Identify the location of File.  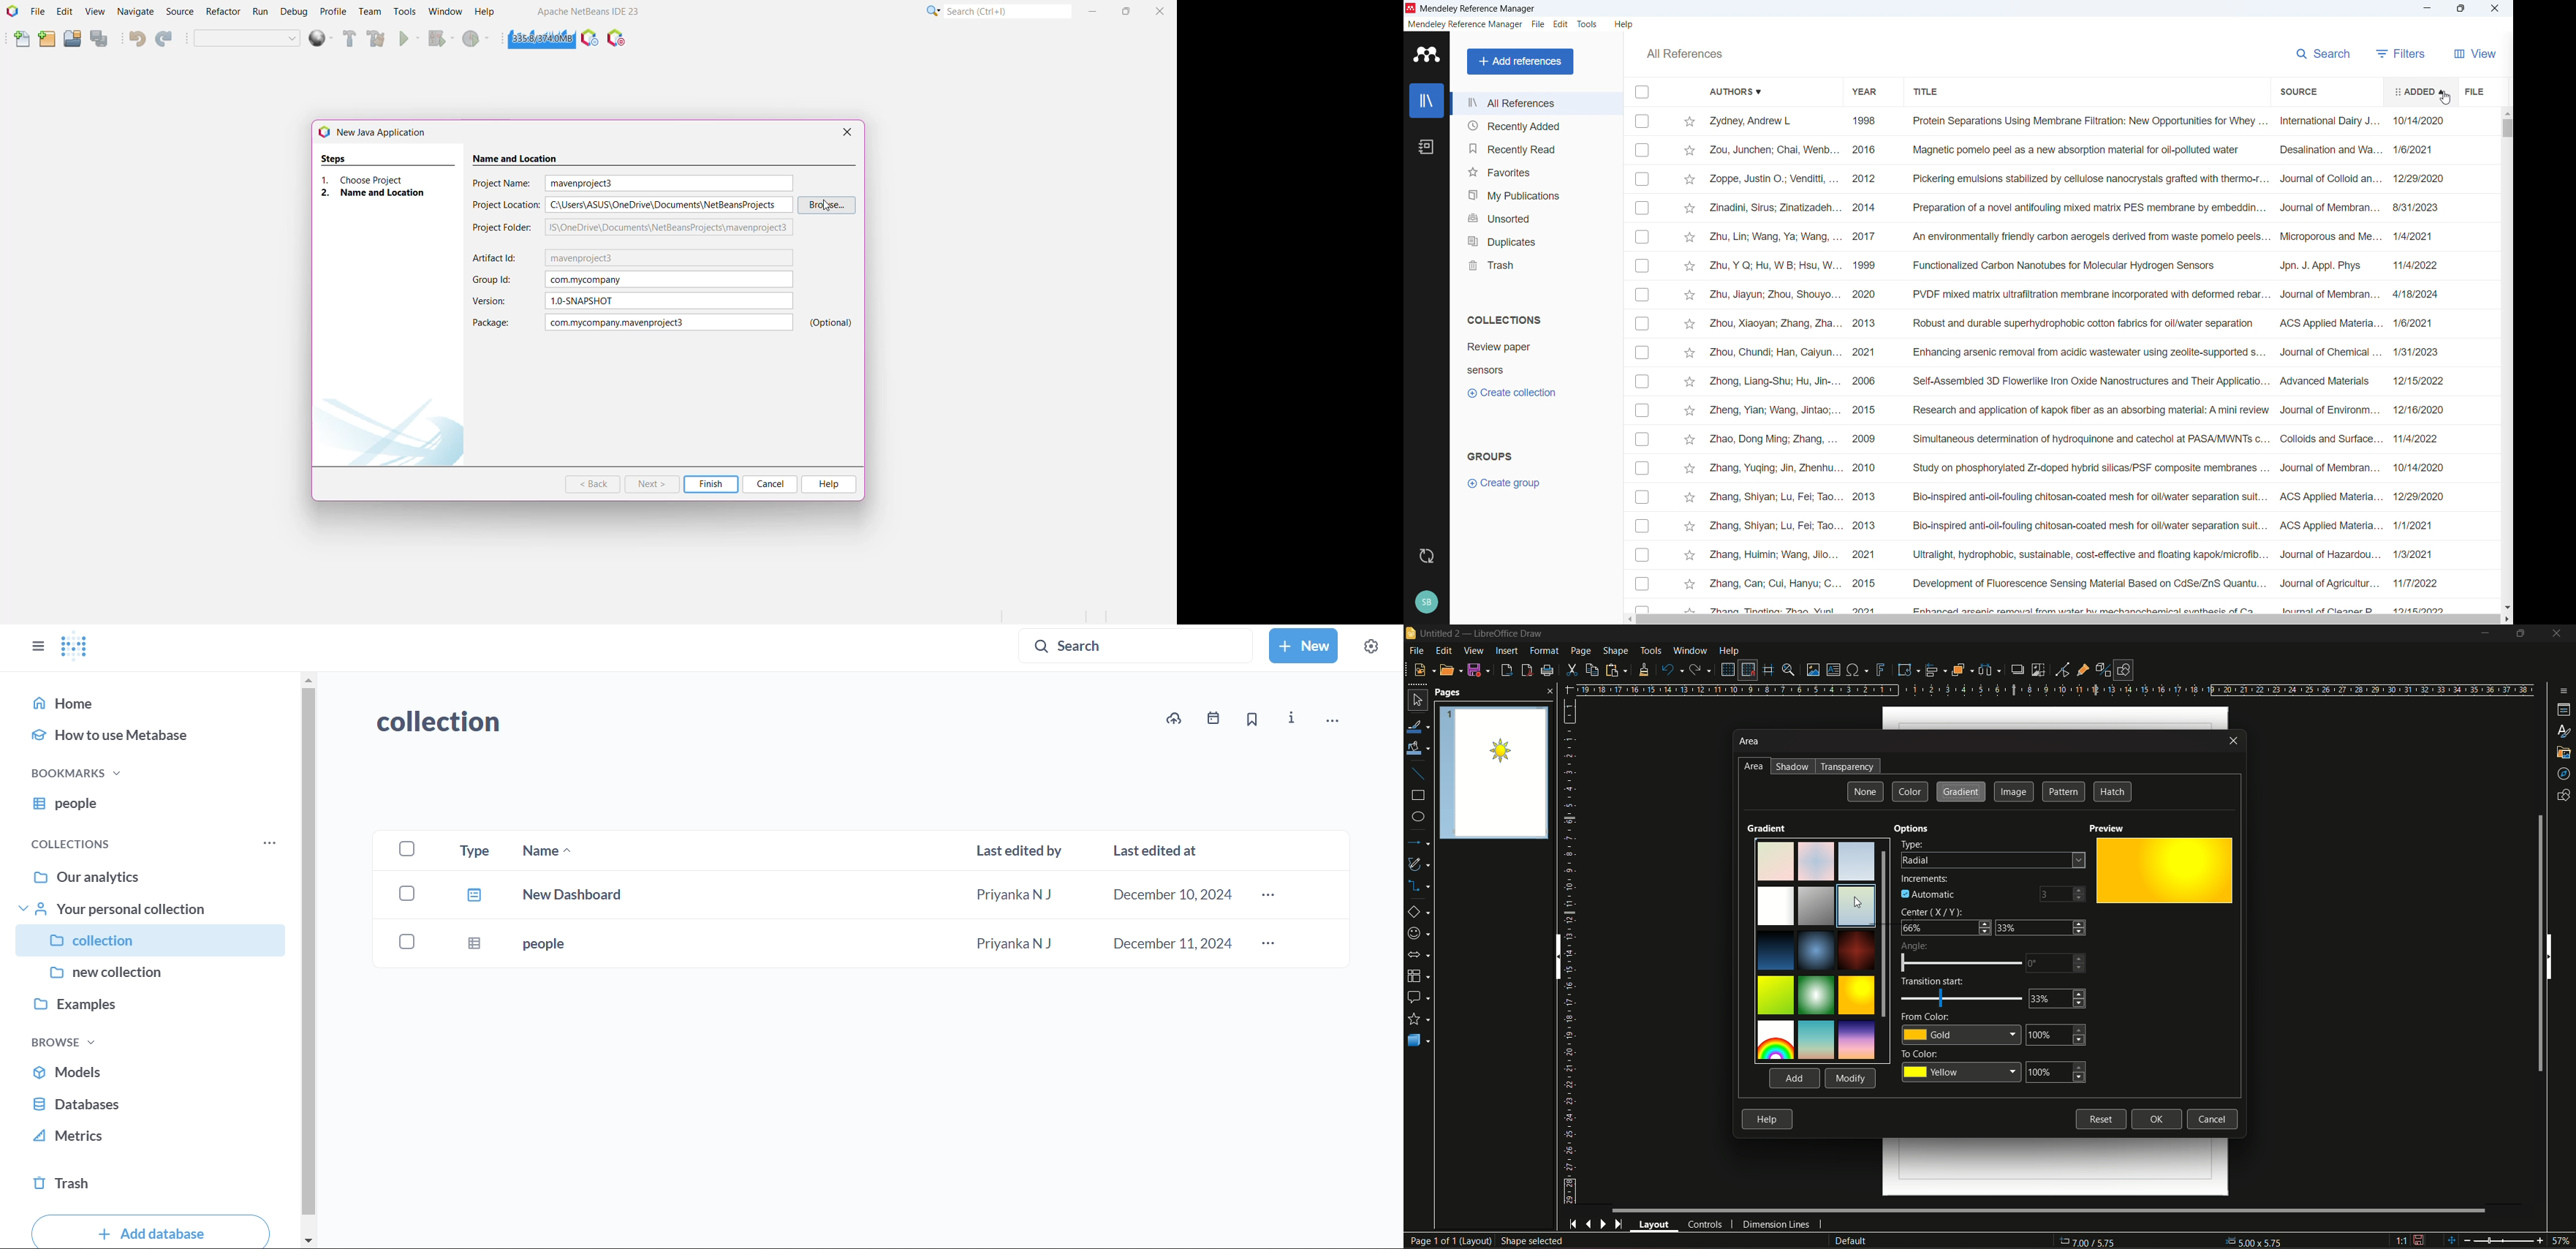
(38, 12).